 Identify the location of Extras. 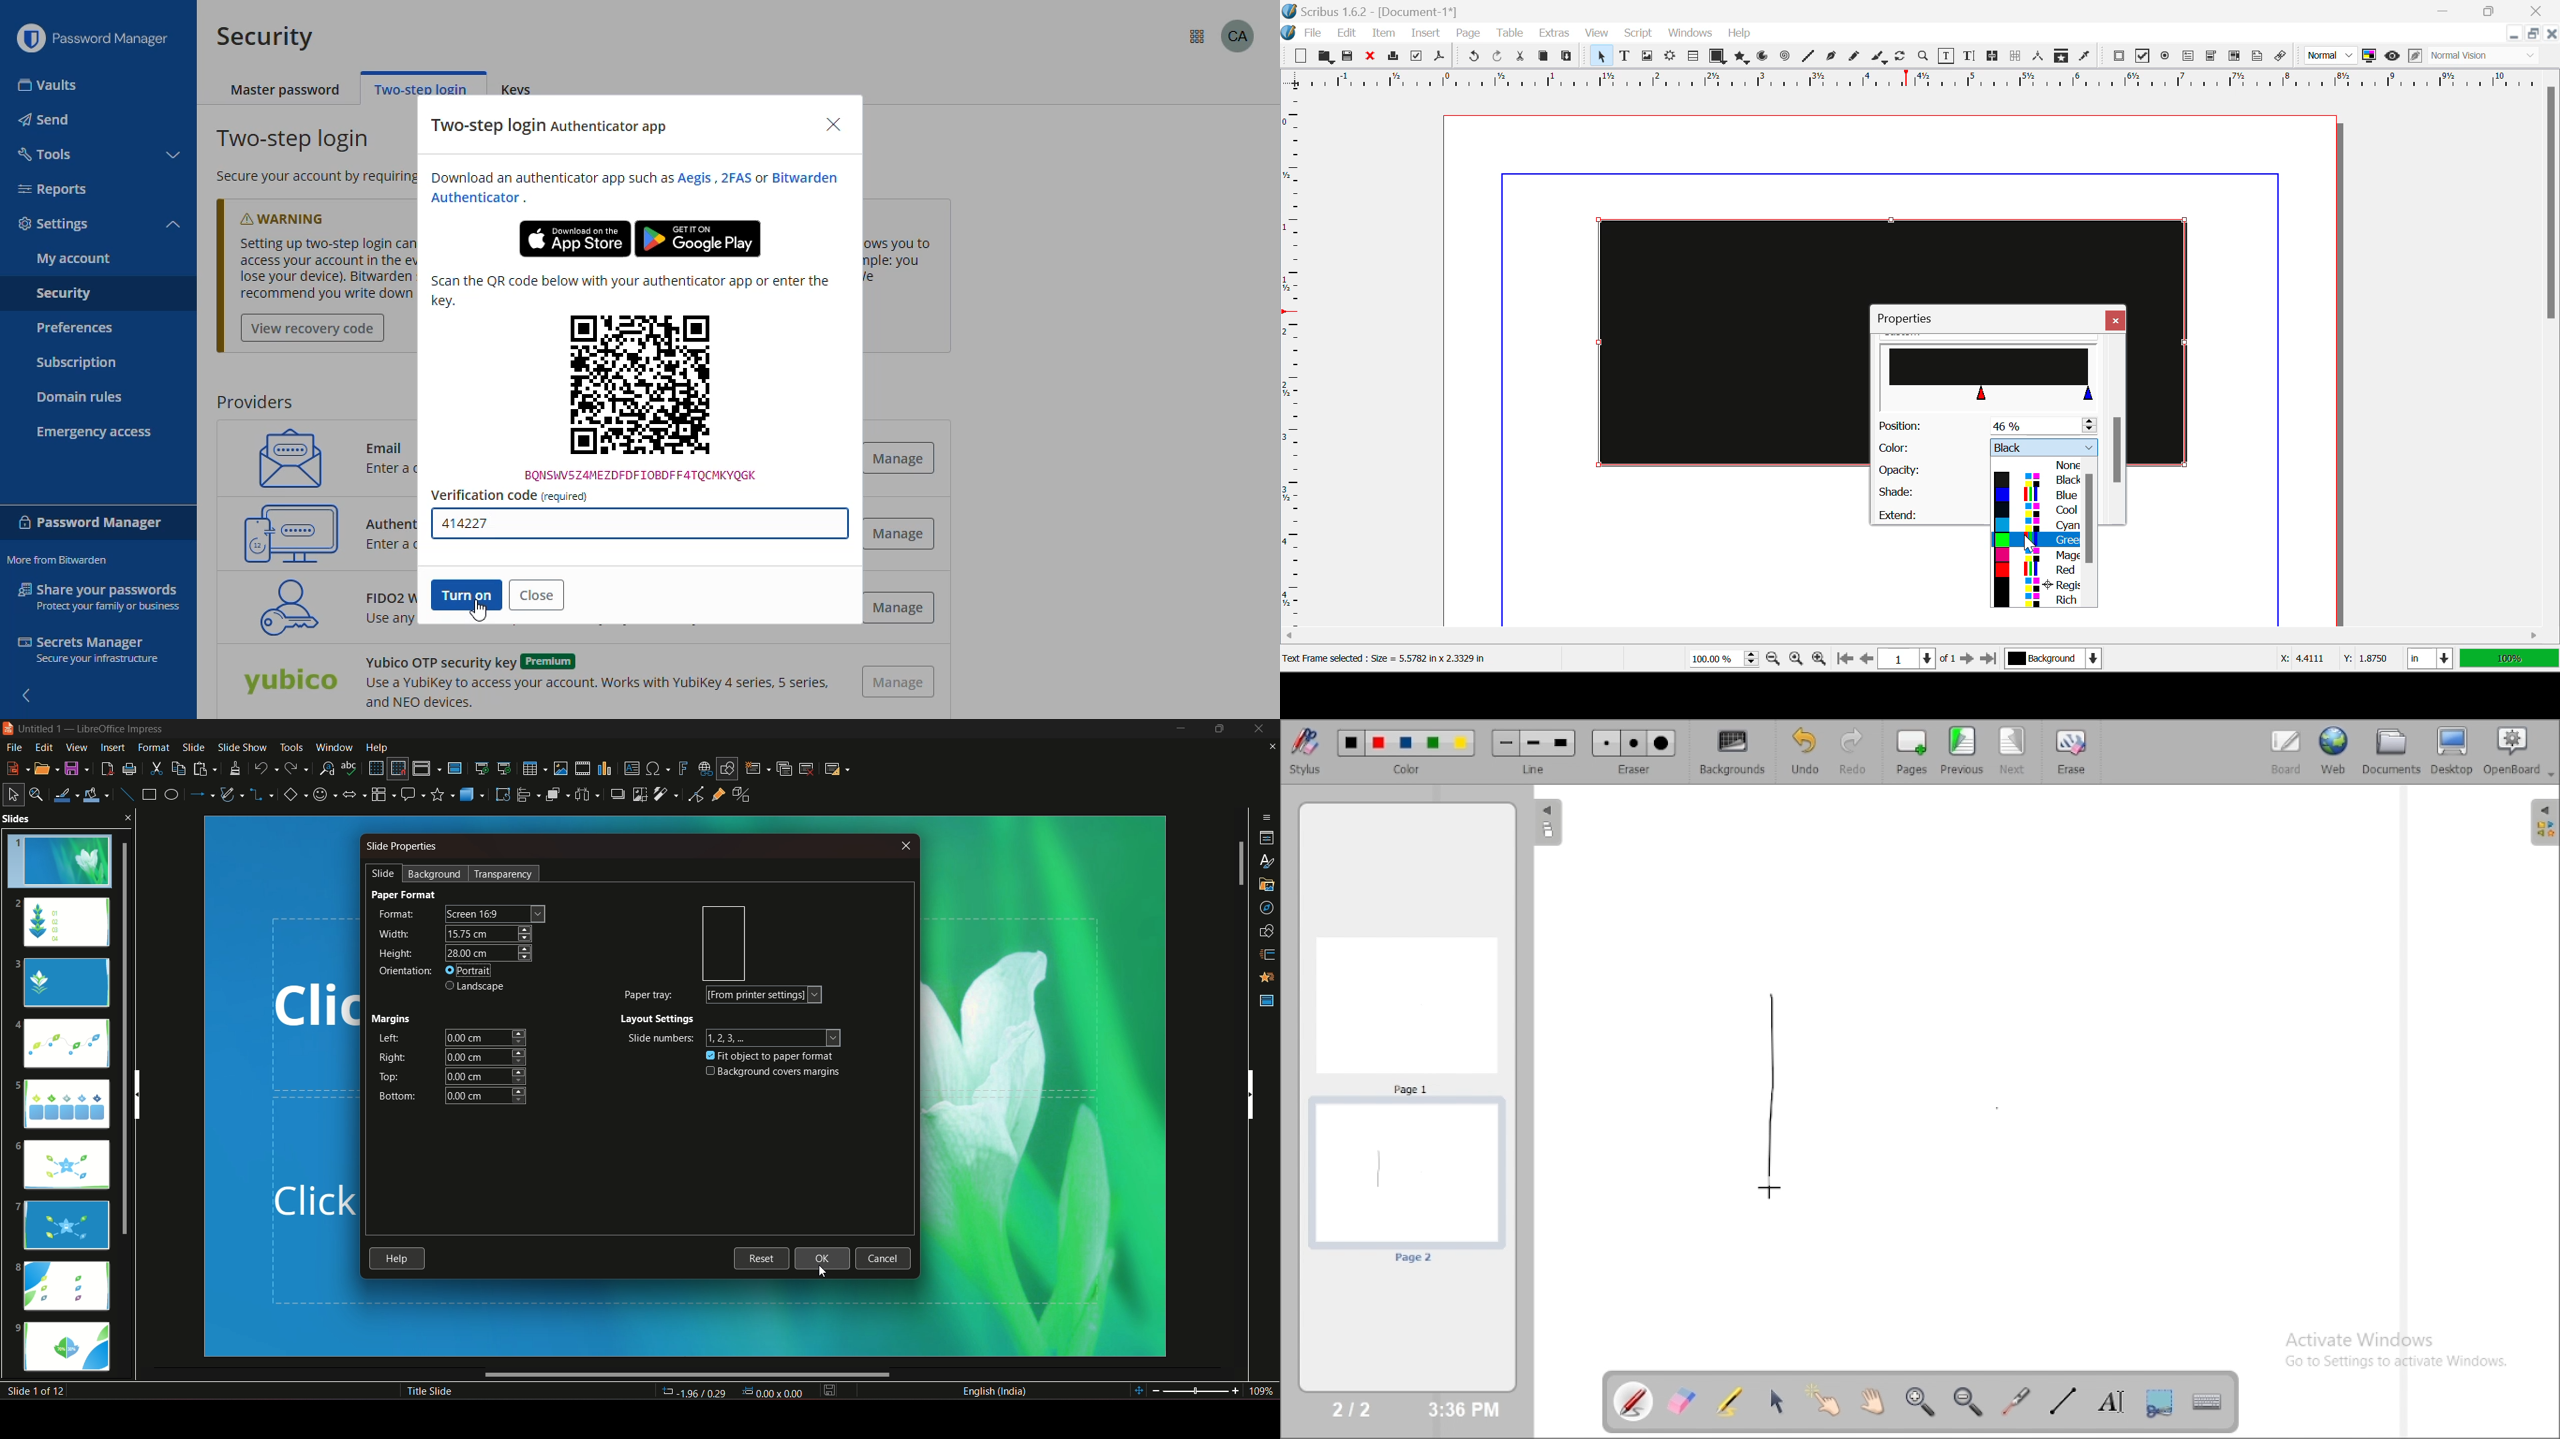
(1556, 33).